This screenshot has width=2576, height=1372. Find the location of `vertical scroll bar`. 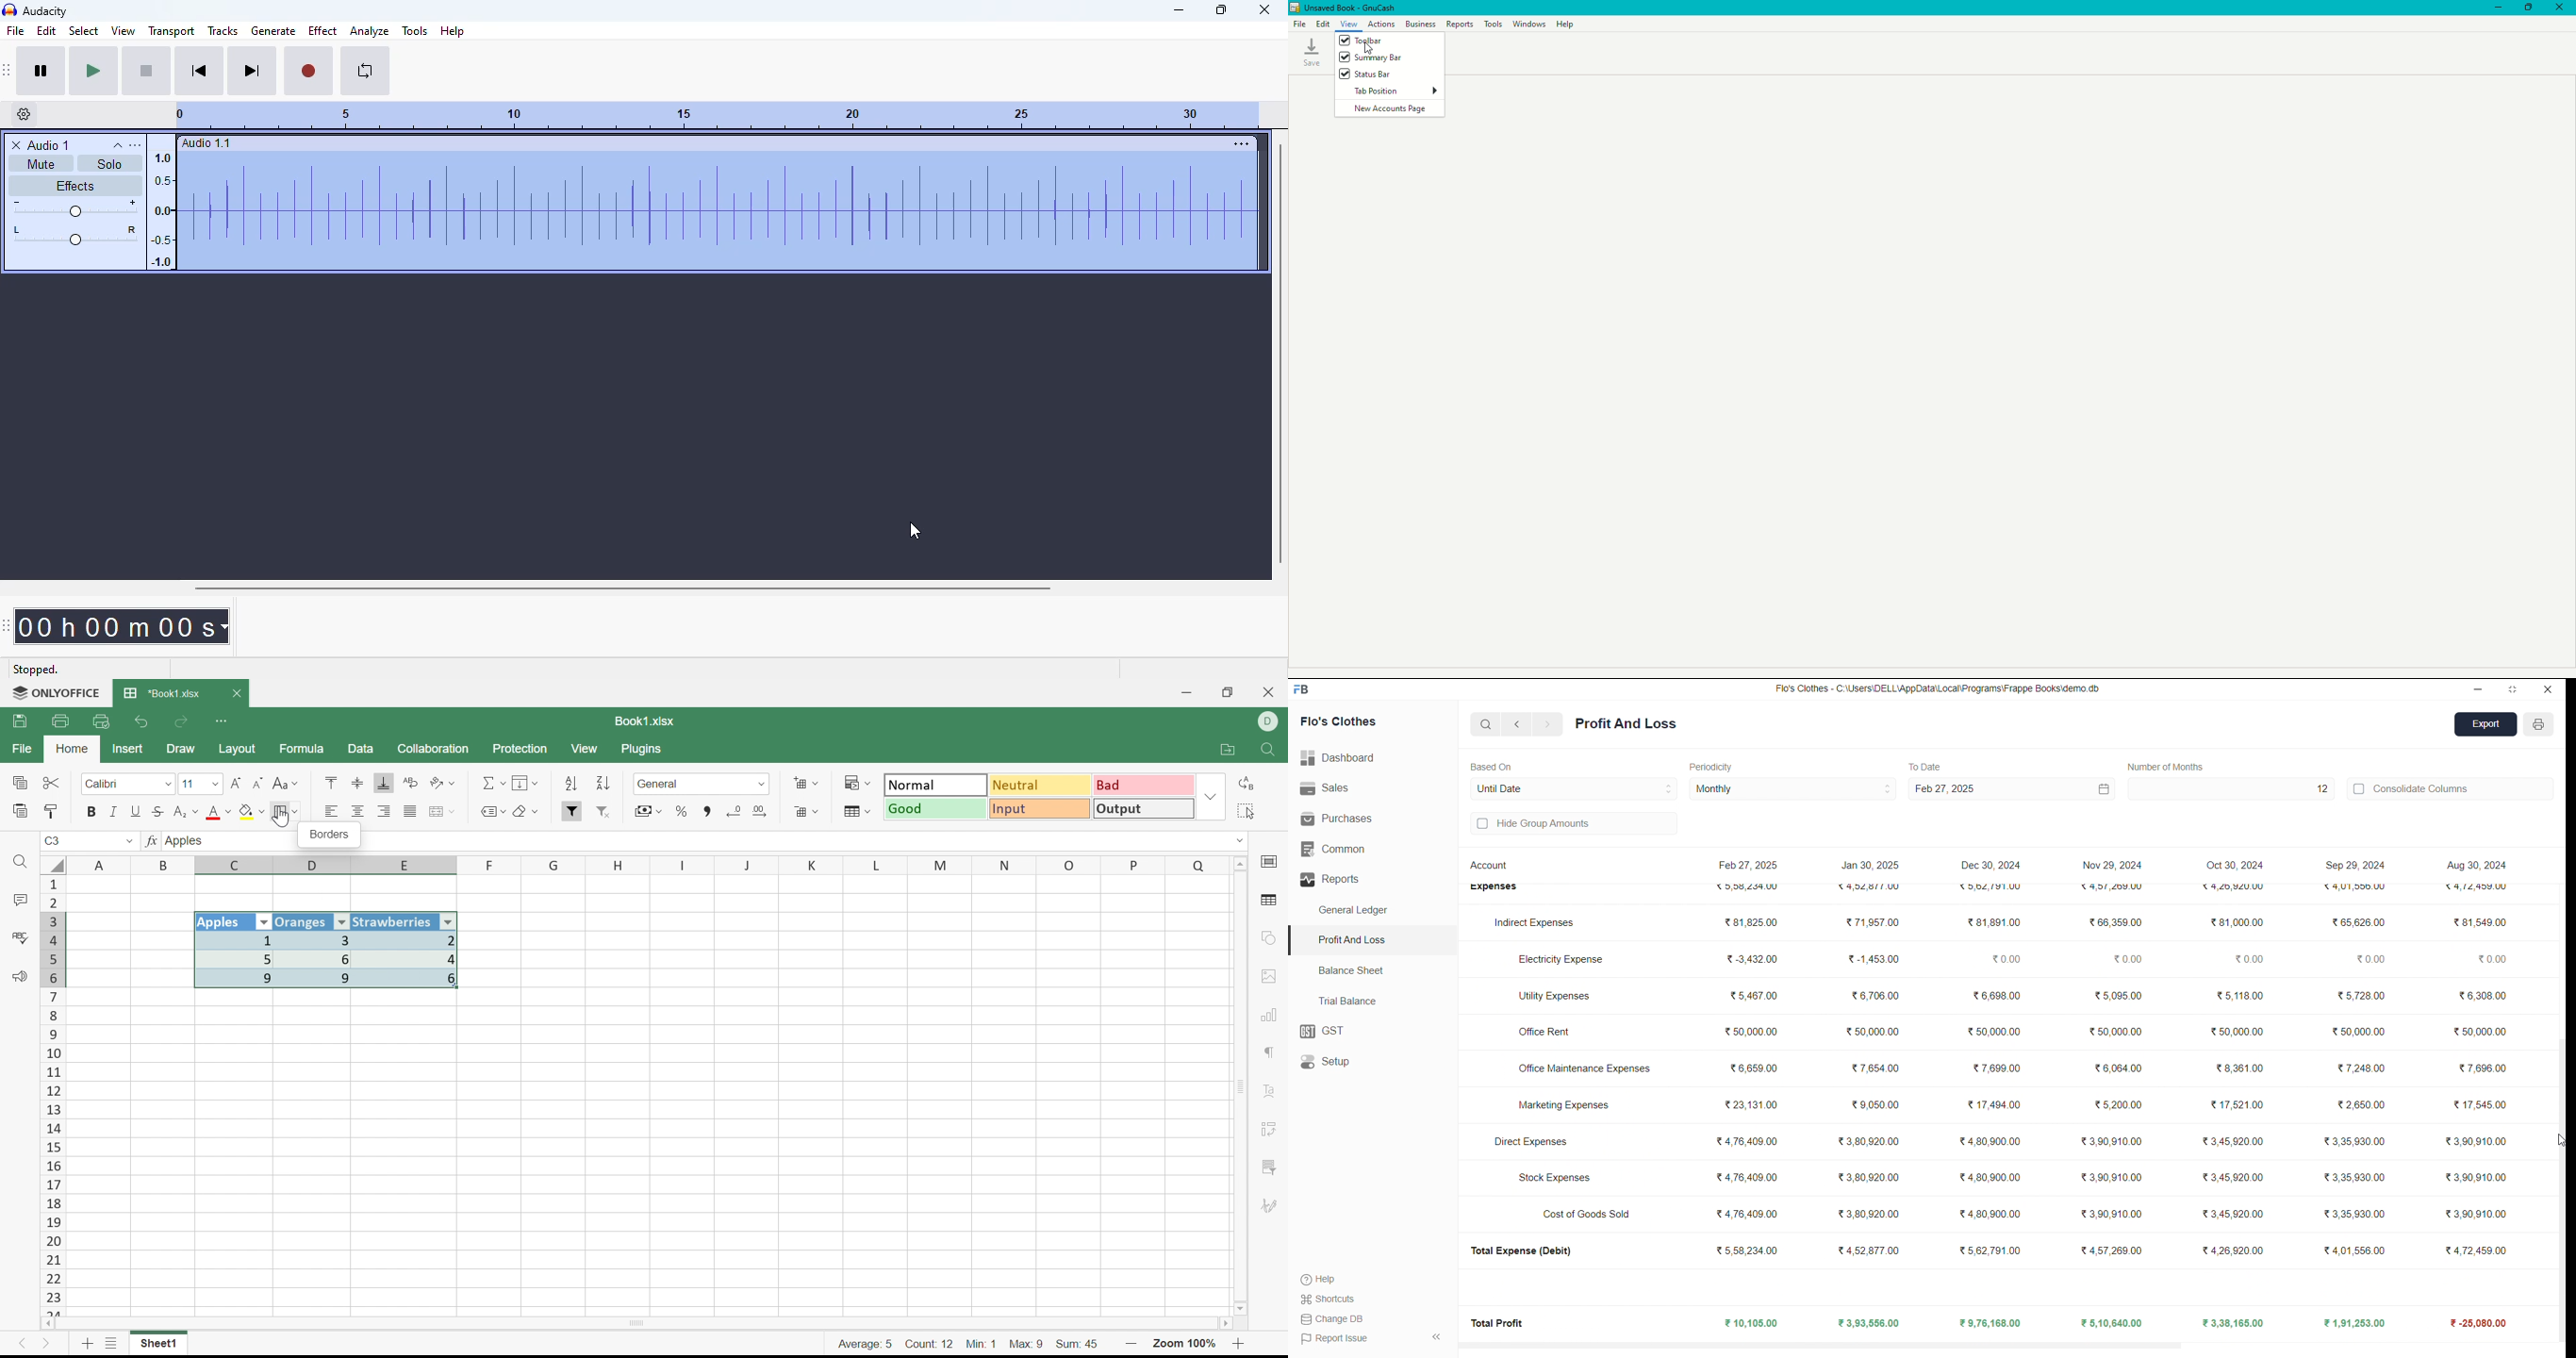

vertical scroll bar is located at coordinates (2558, 1101).